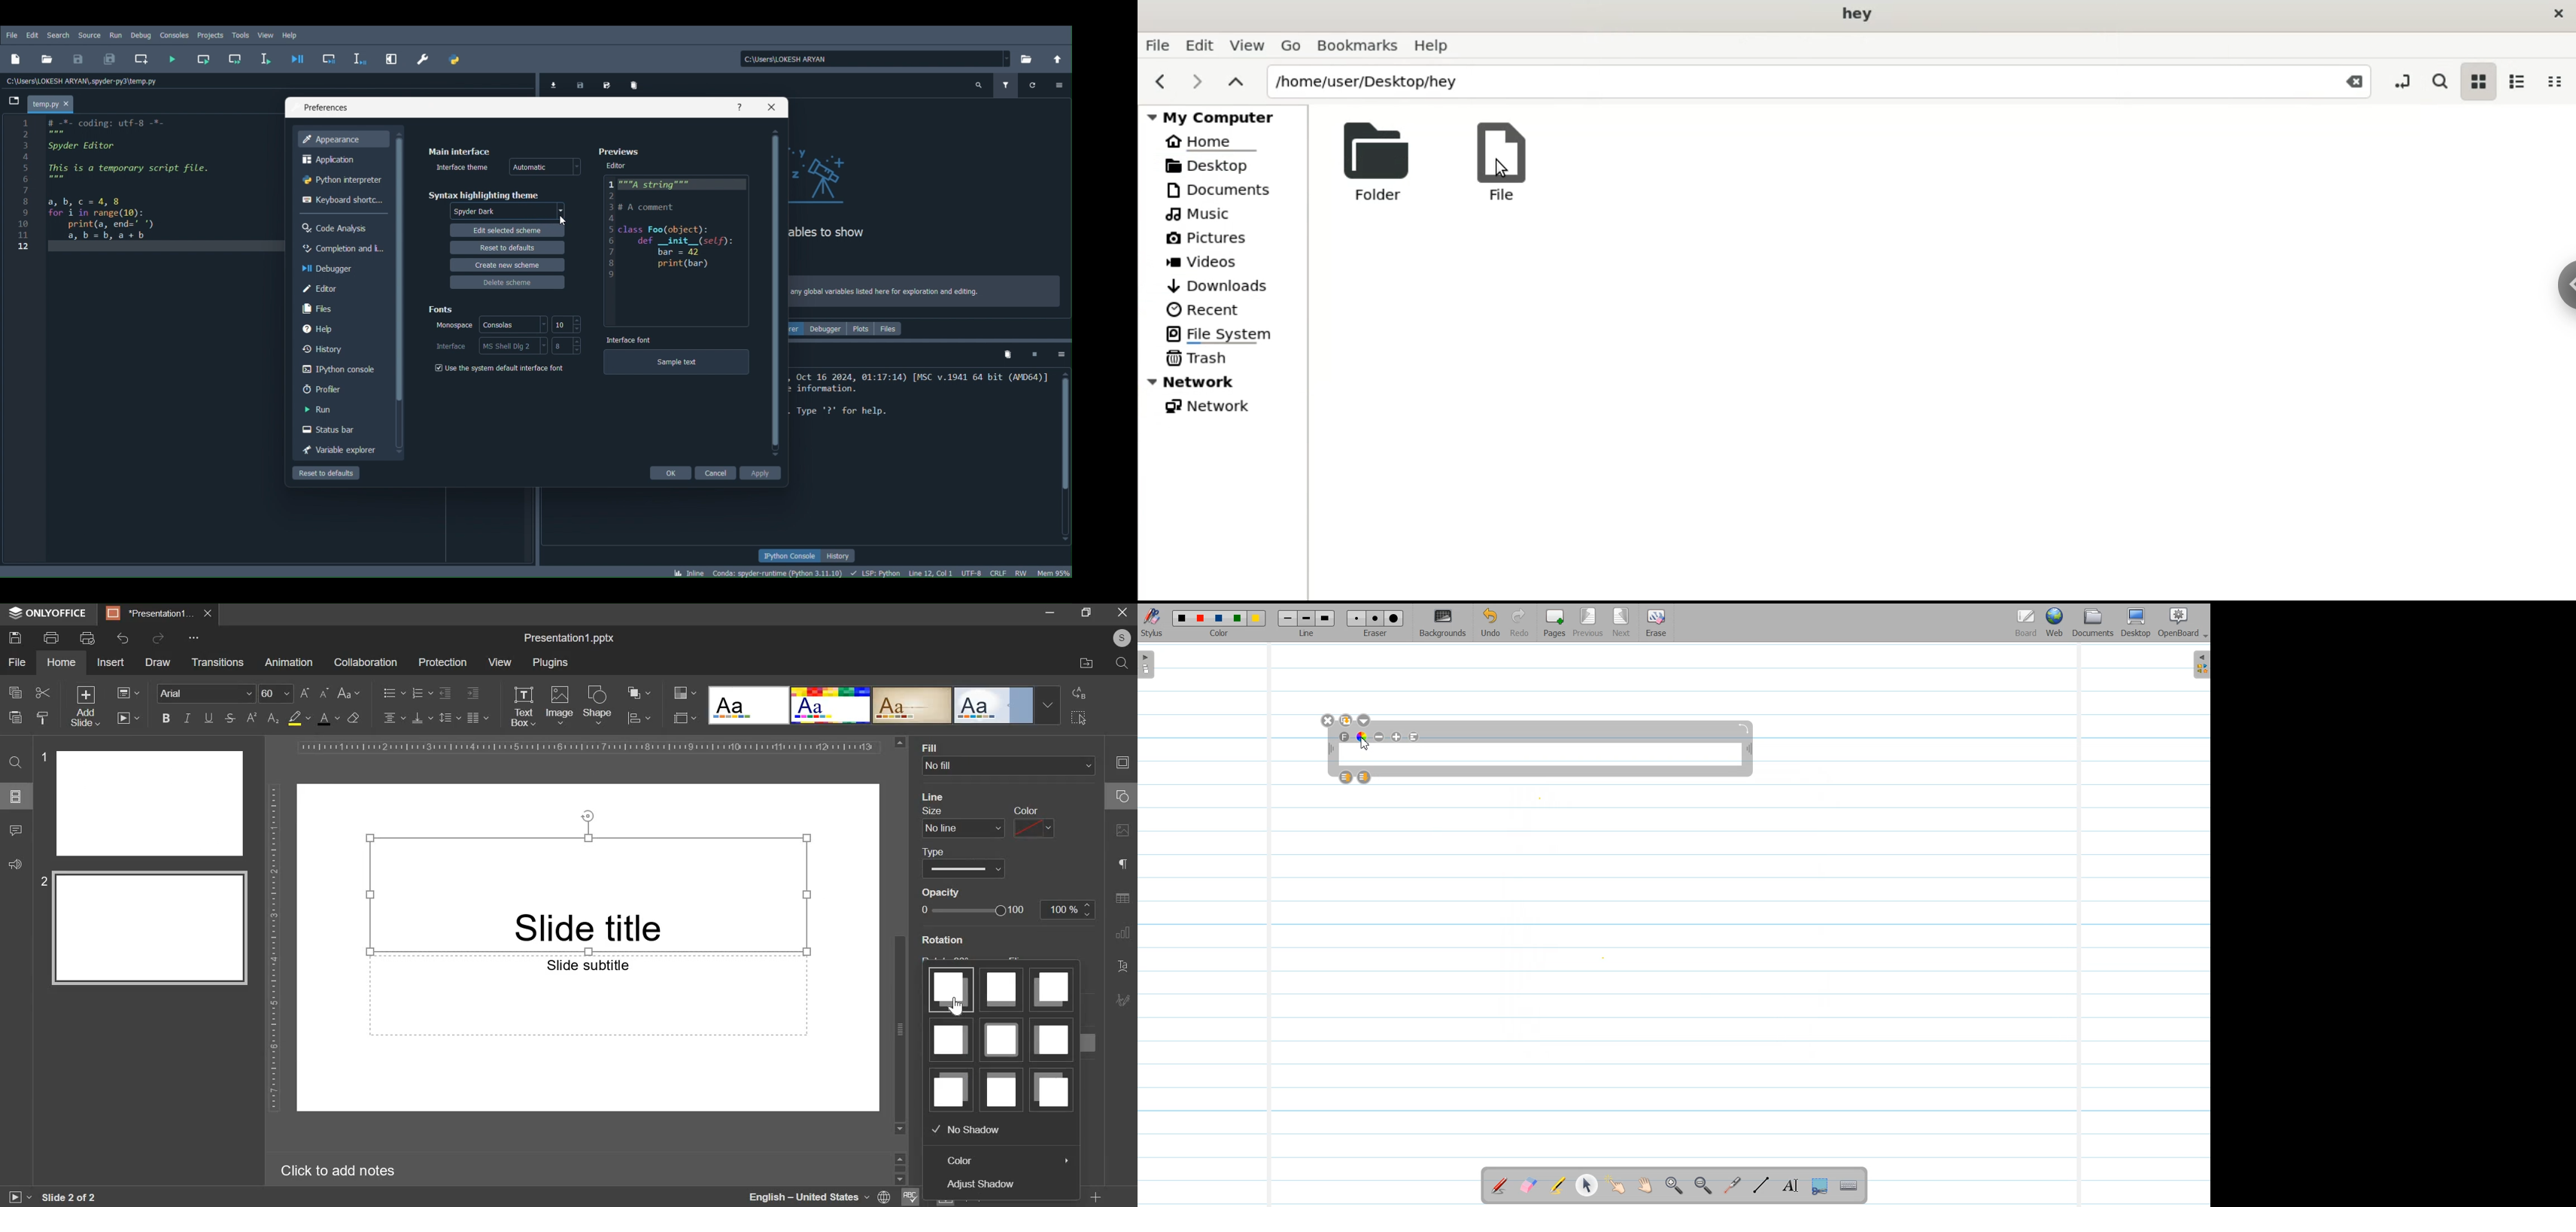  What do you see at coordinates (13, 862) in the screenshot?
I see `feedback` at bounding box center [13, 862].